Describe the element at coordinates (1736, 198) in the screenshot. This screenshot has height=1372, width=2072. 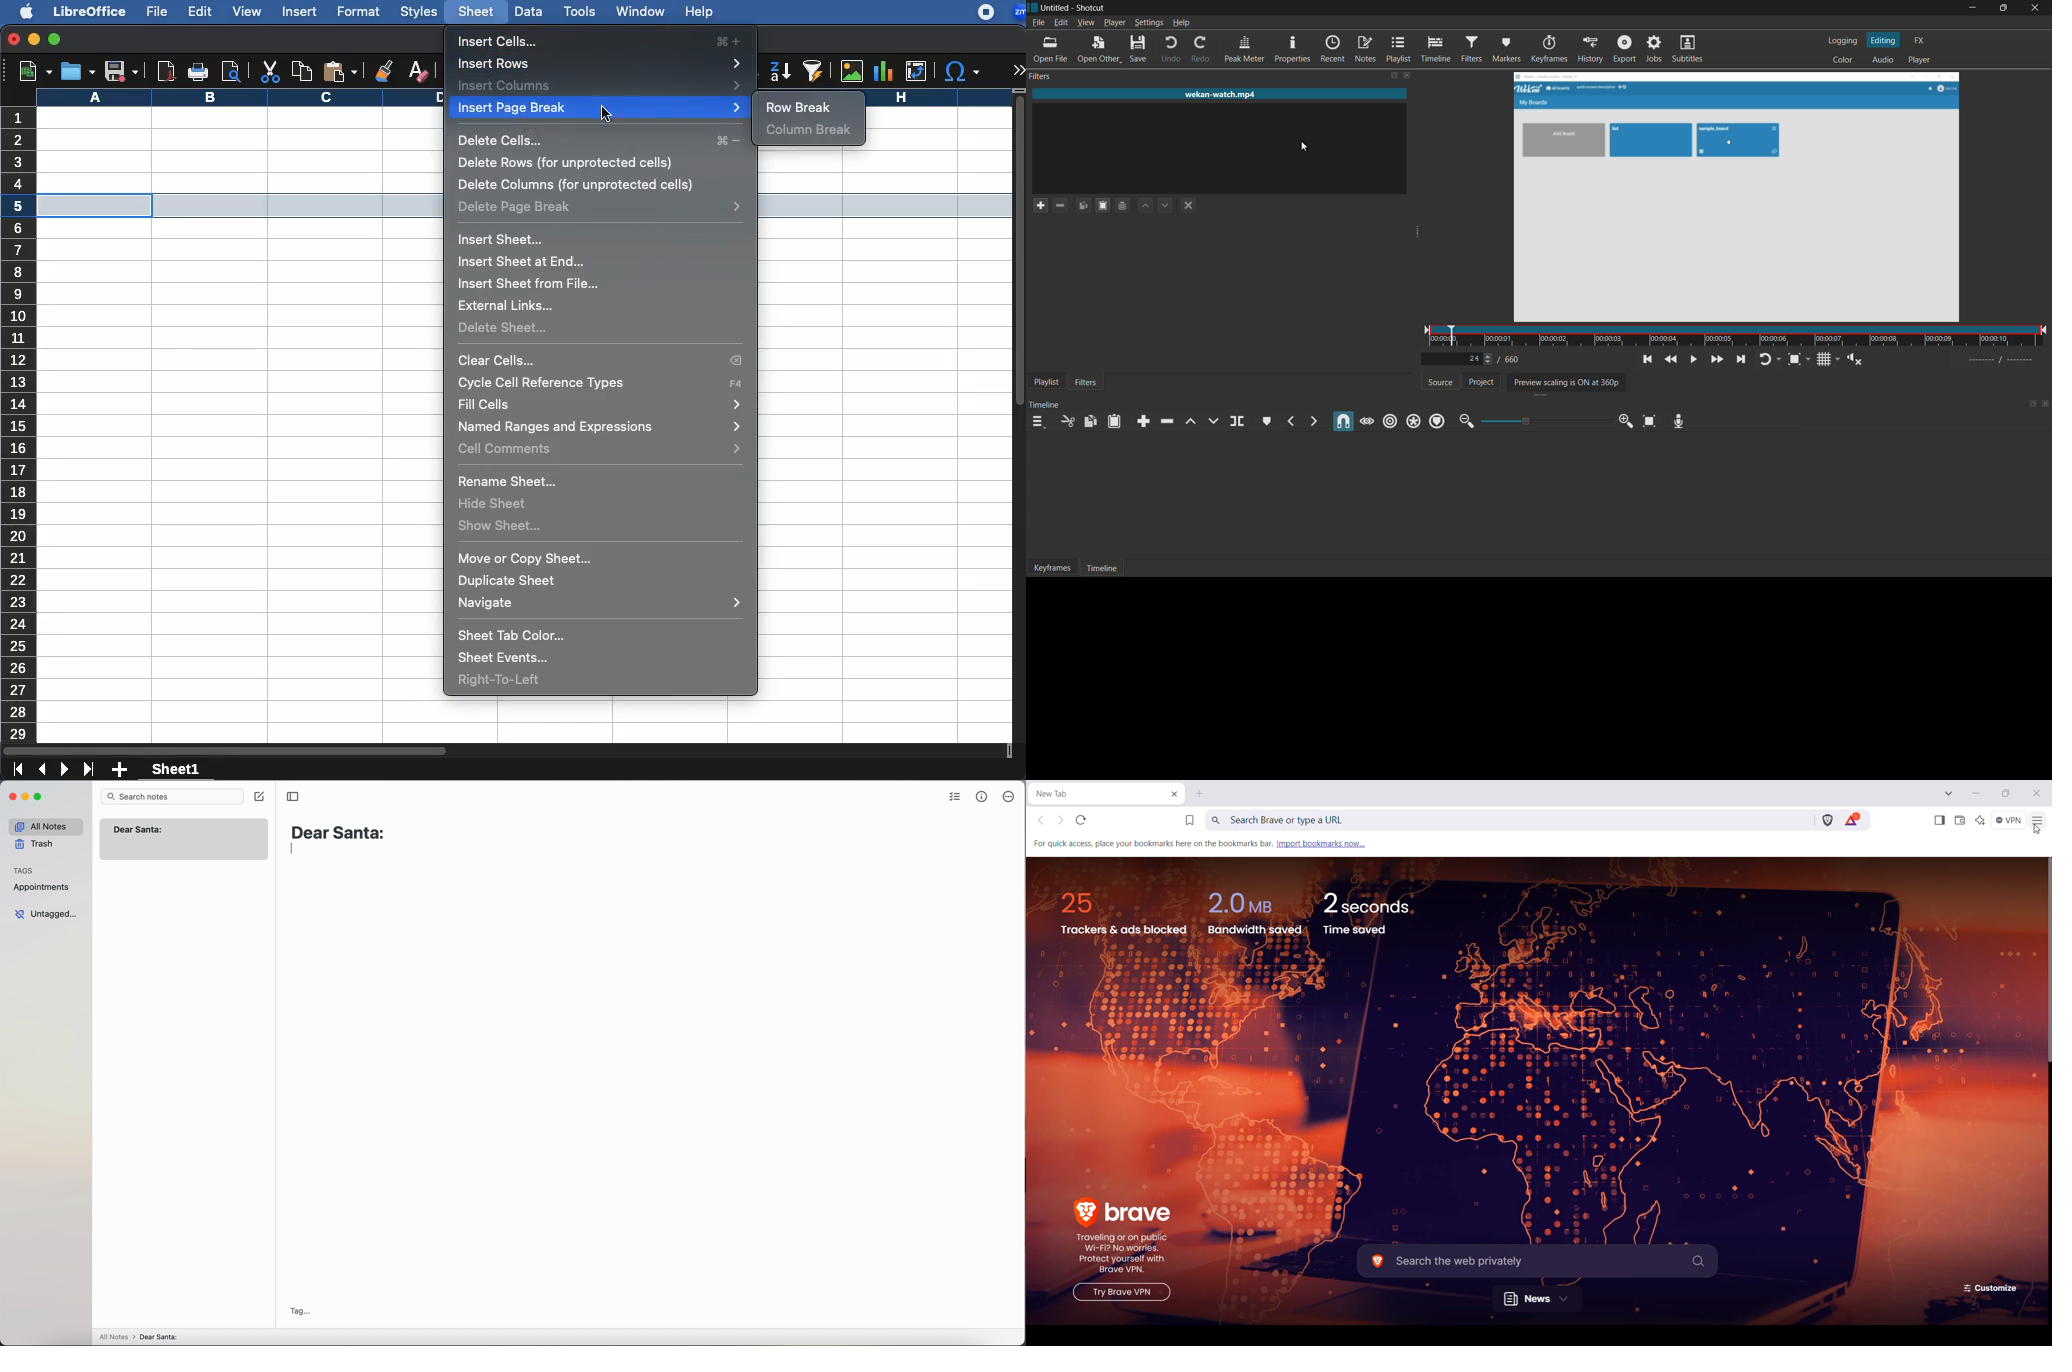
I see `preview window` at that location.